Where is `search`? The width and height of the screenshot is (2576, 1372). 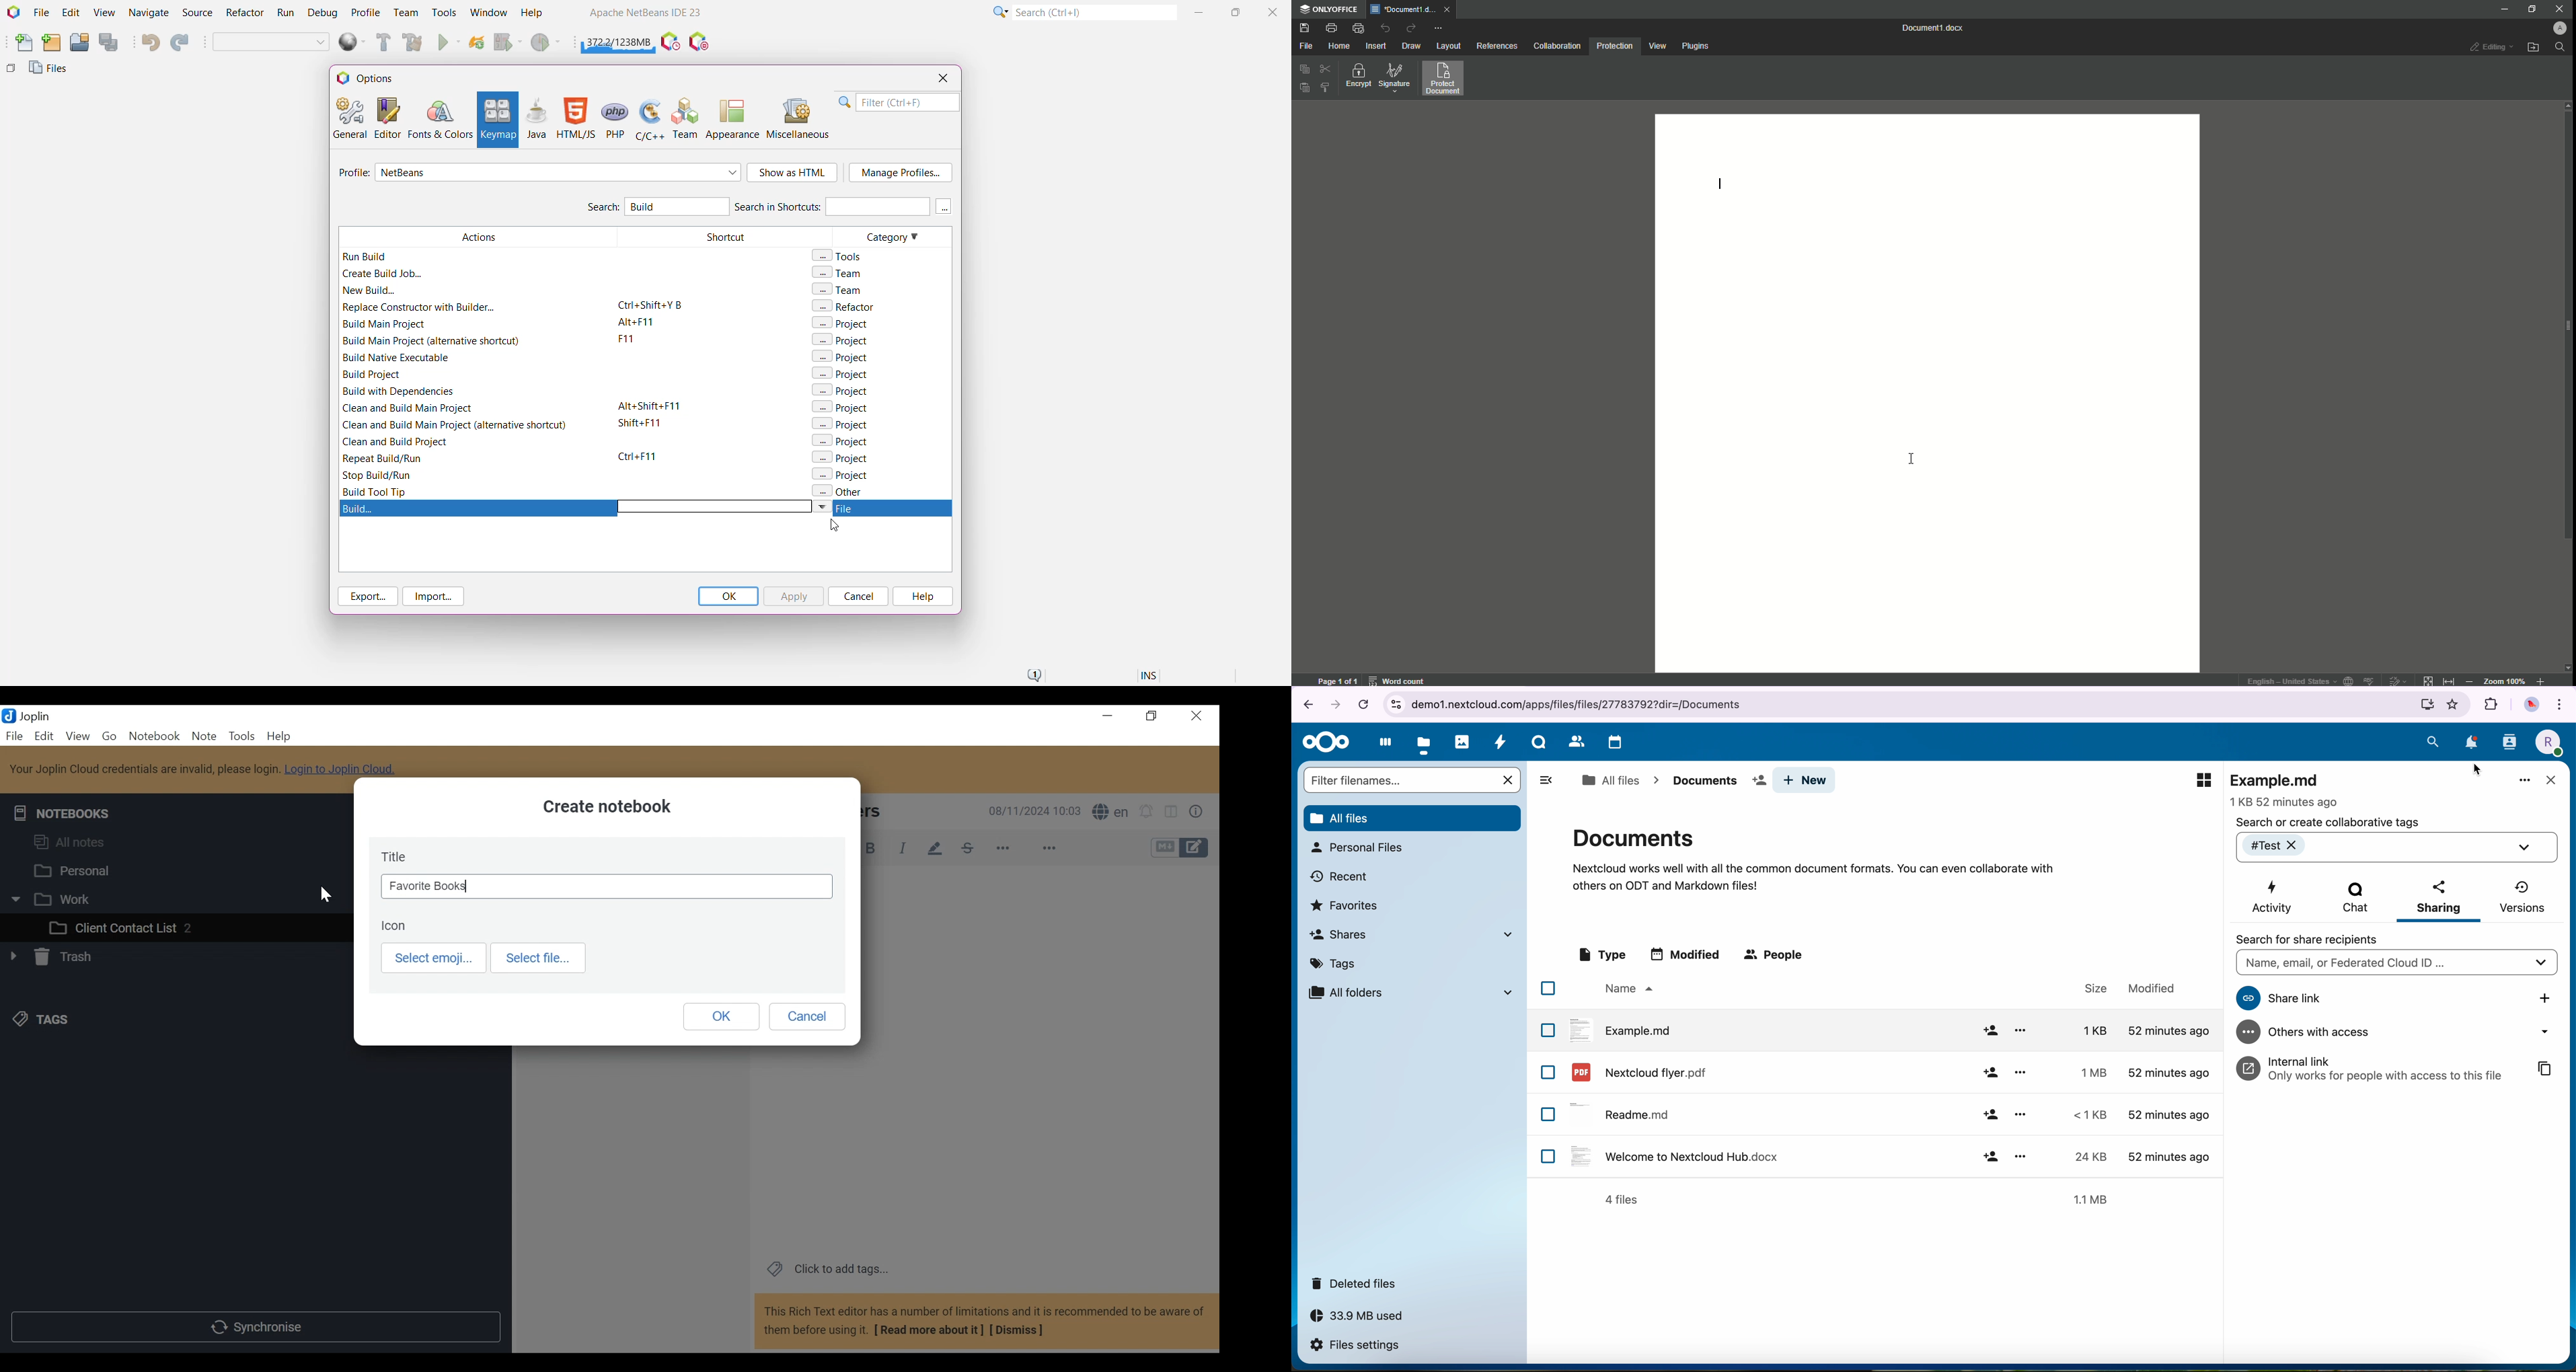 search is located at coordinates (2559, 48).